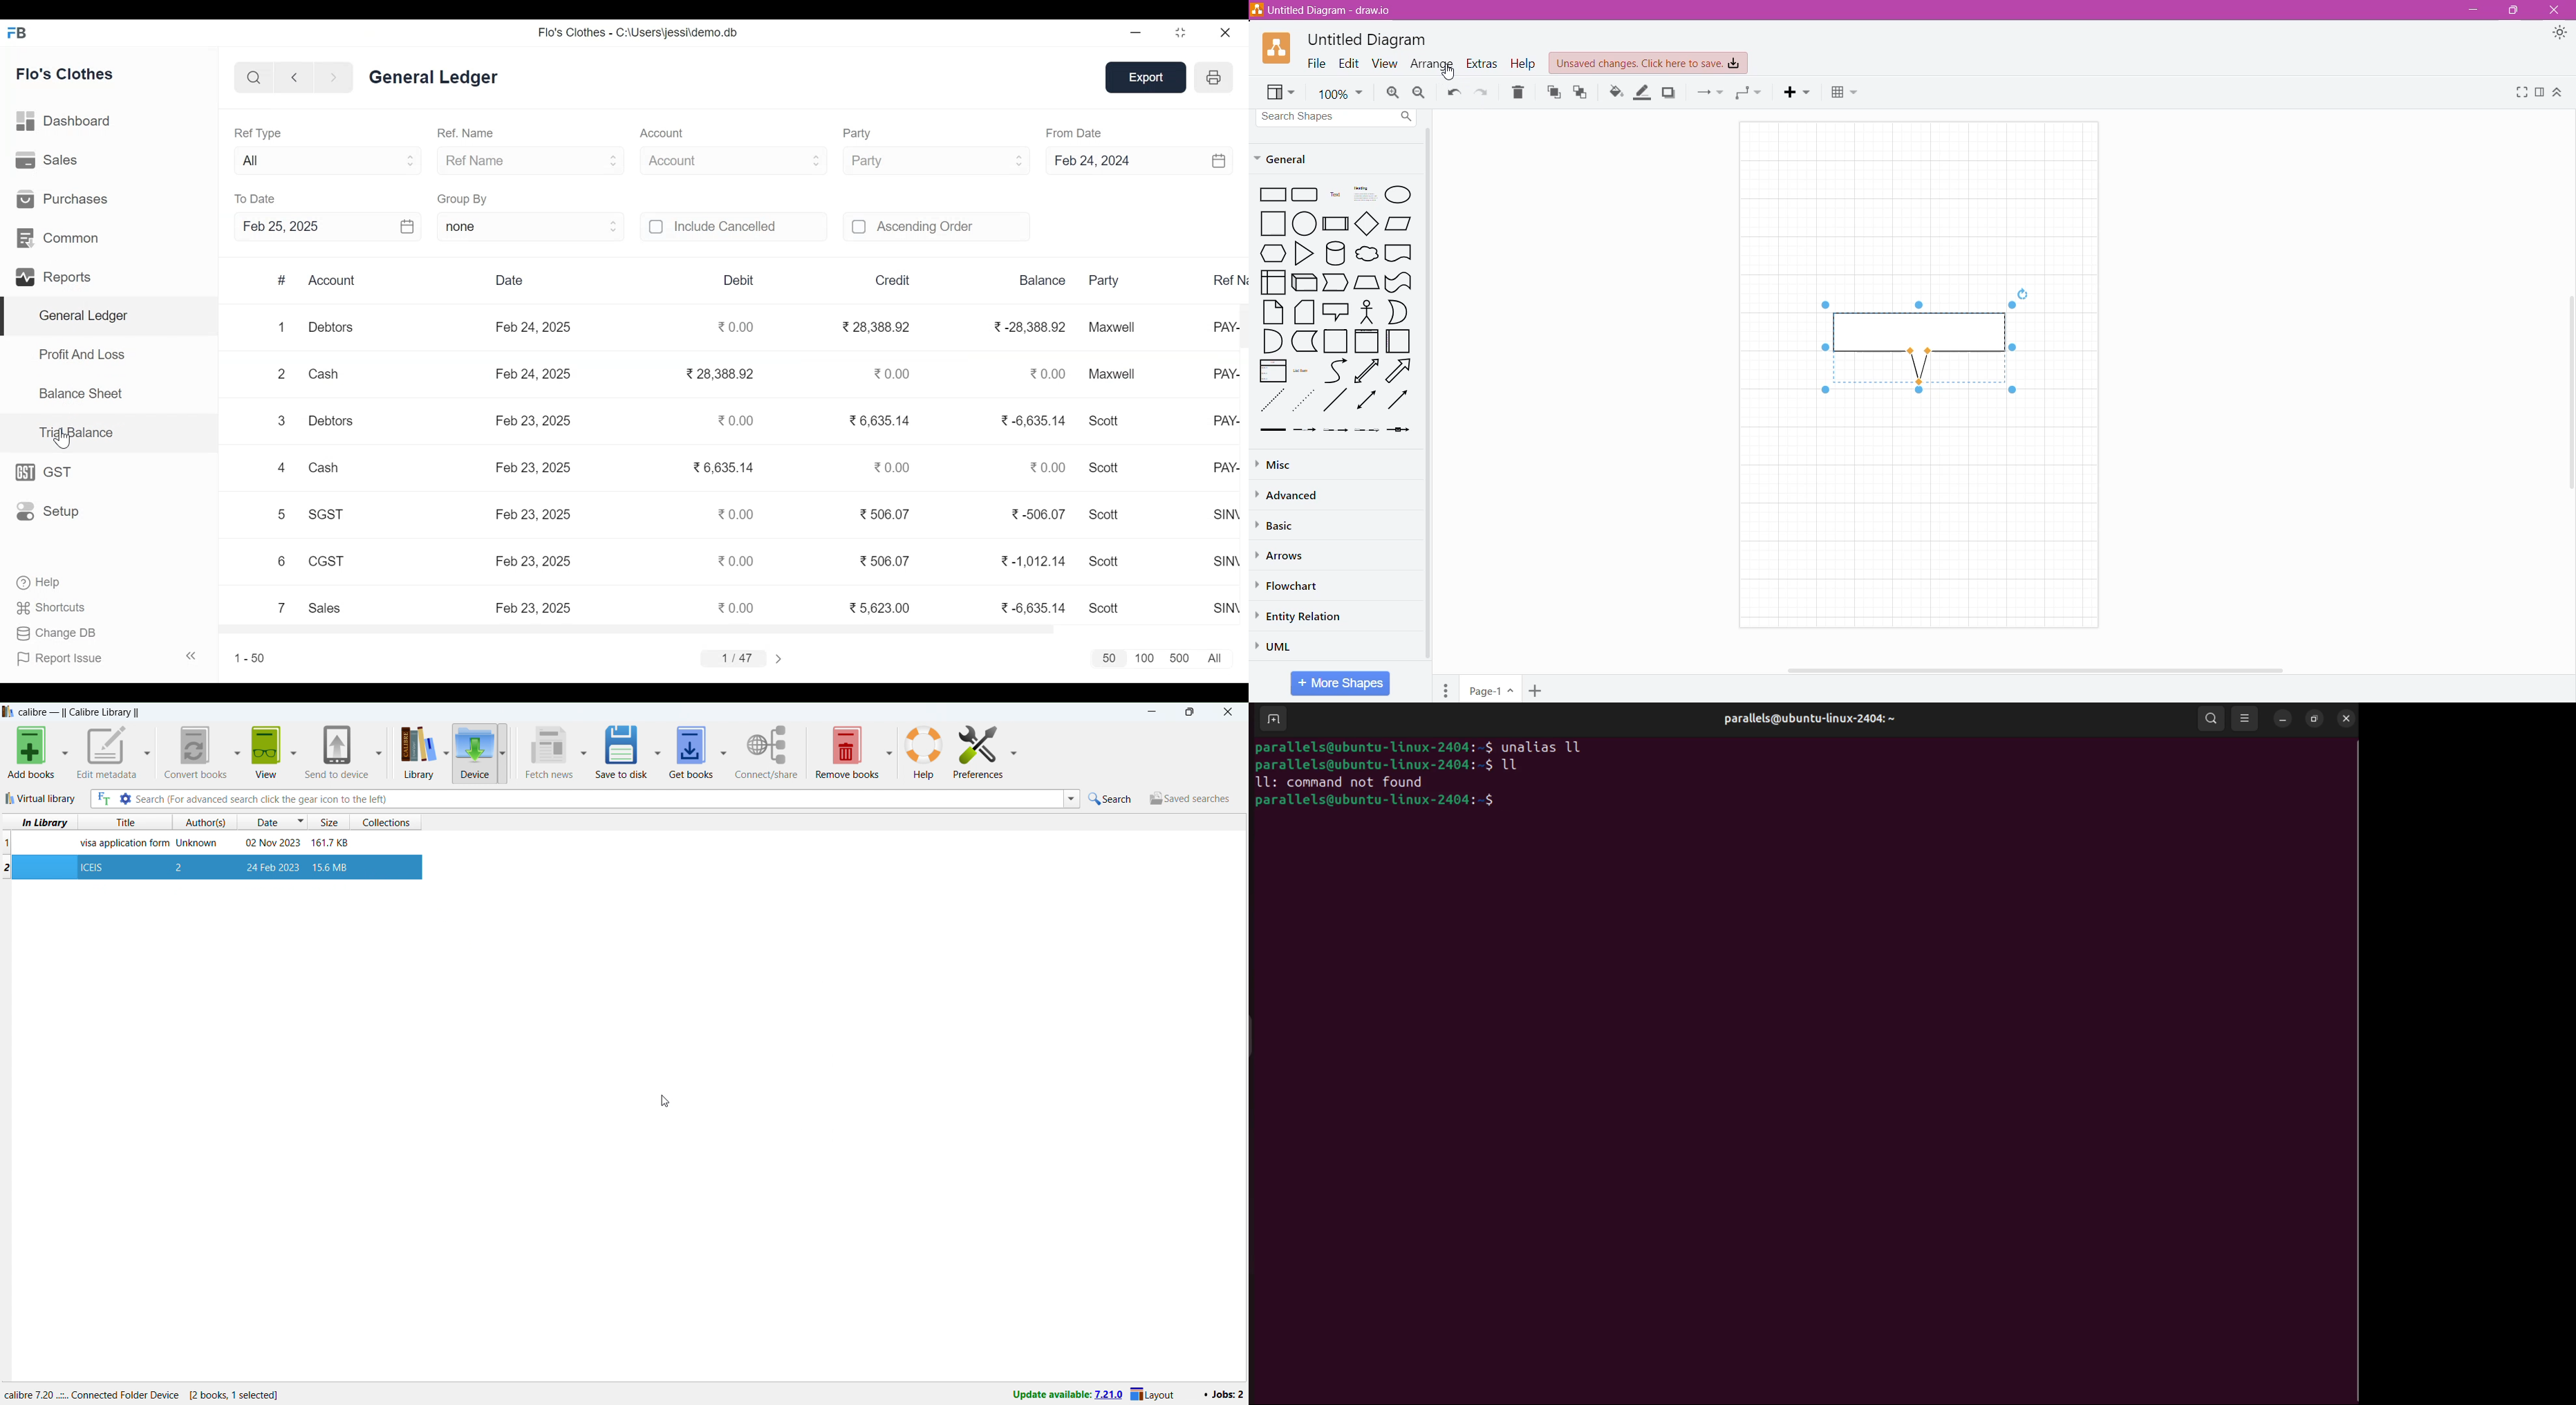 This screenshot has width=2576, height=1428. Describe the element at coordinates (739, 560) in the screenshot. I see `0.00` at that location.